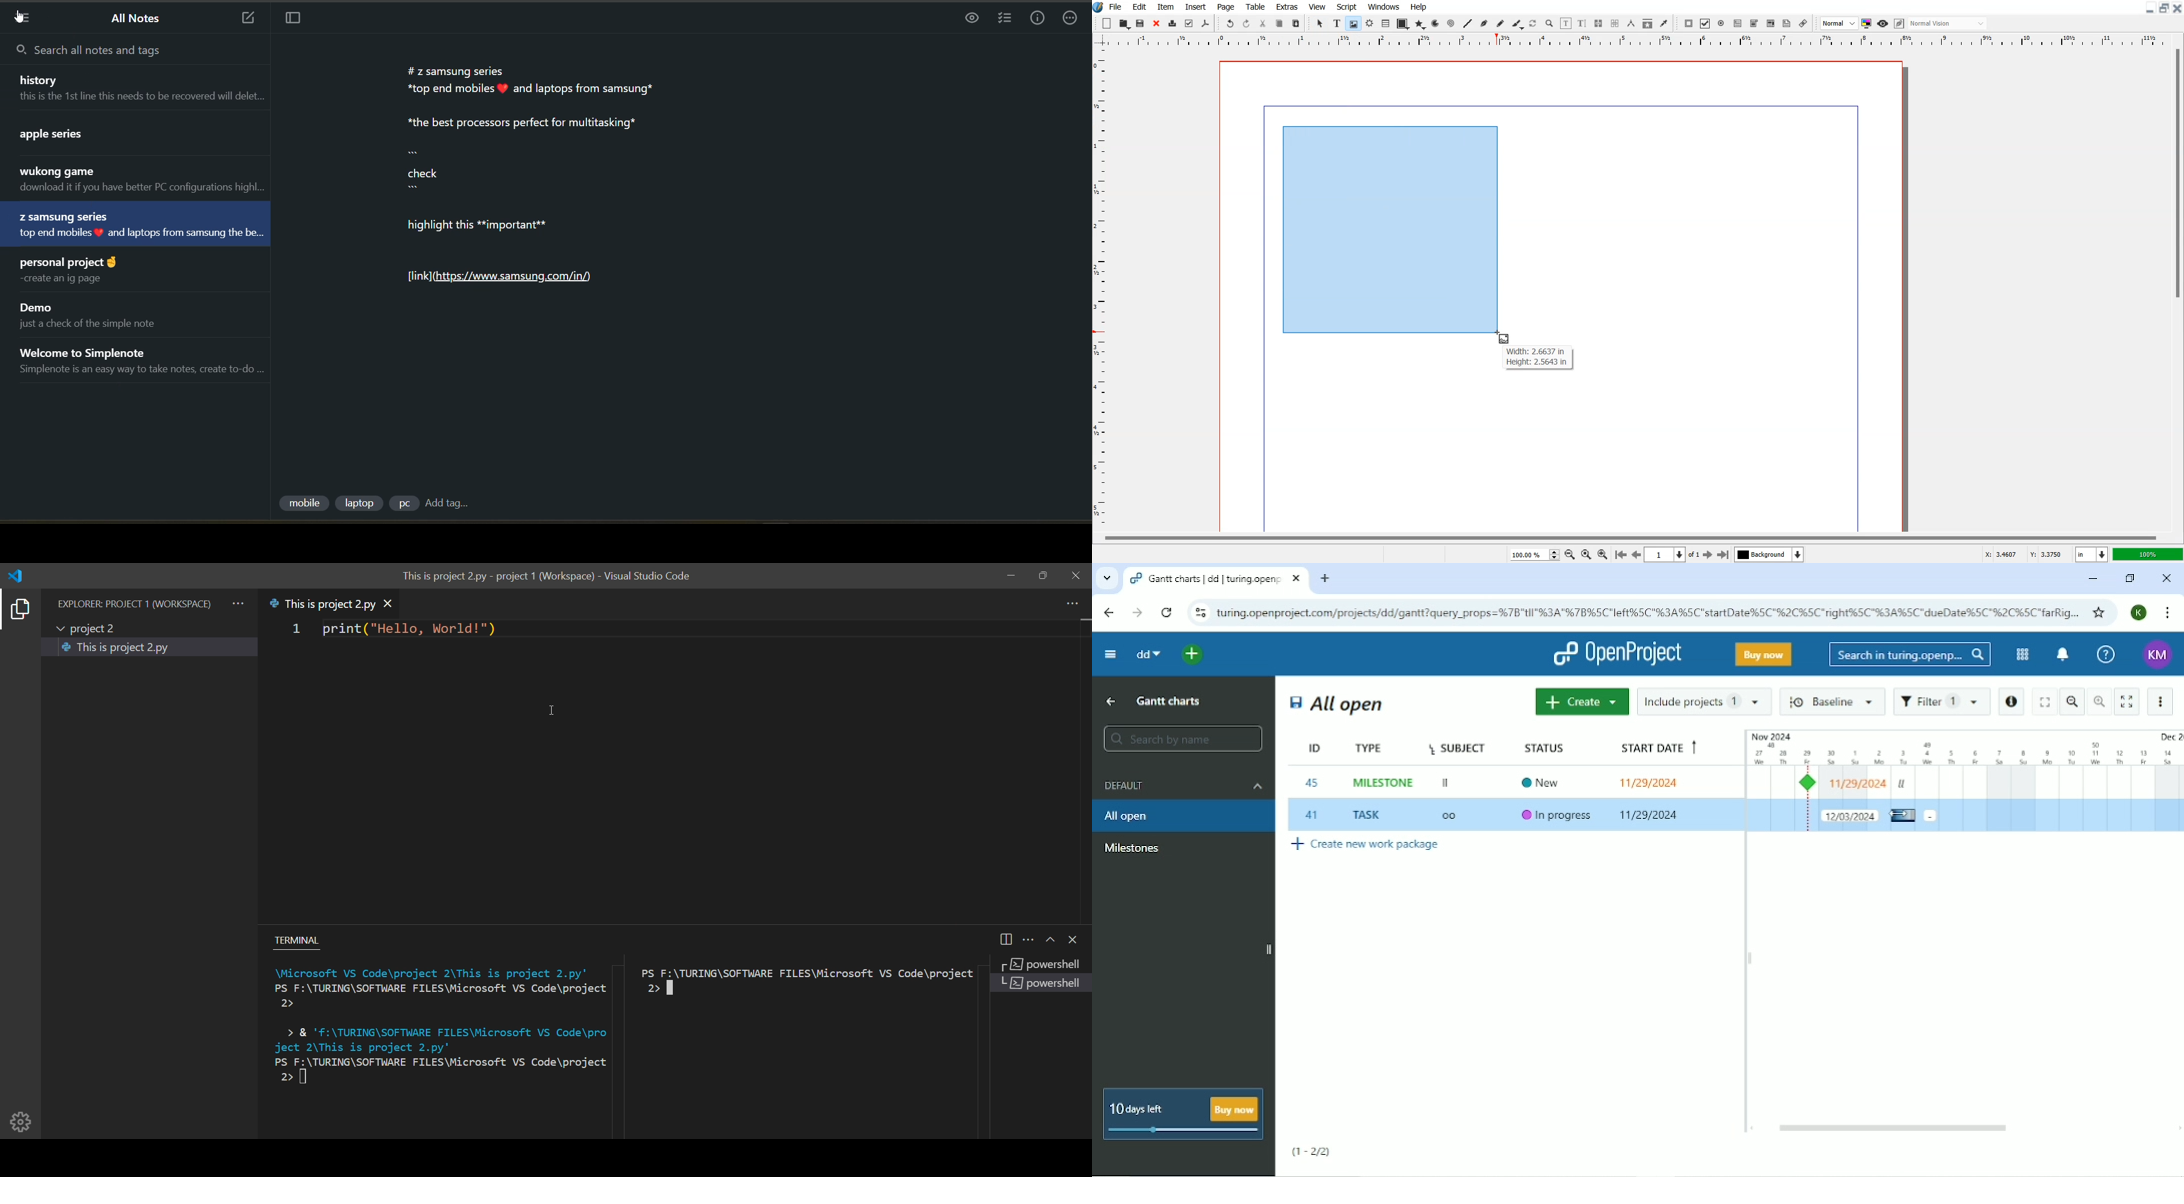 The image size is (2184, 1204). What do you see at coordinates (1099, 7) in the screenshot?
I see `Logo` at bounding box center [1099, 7].